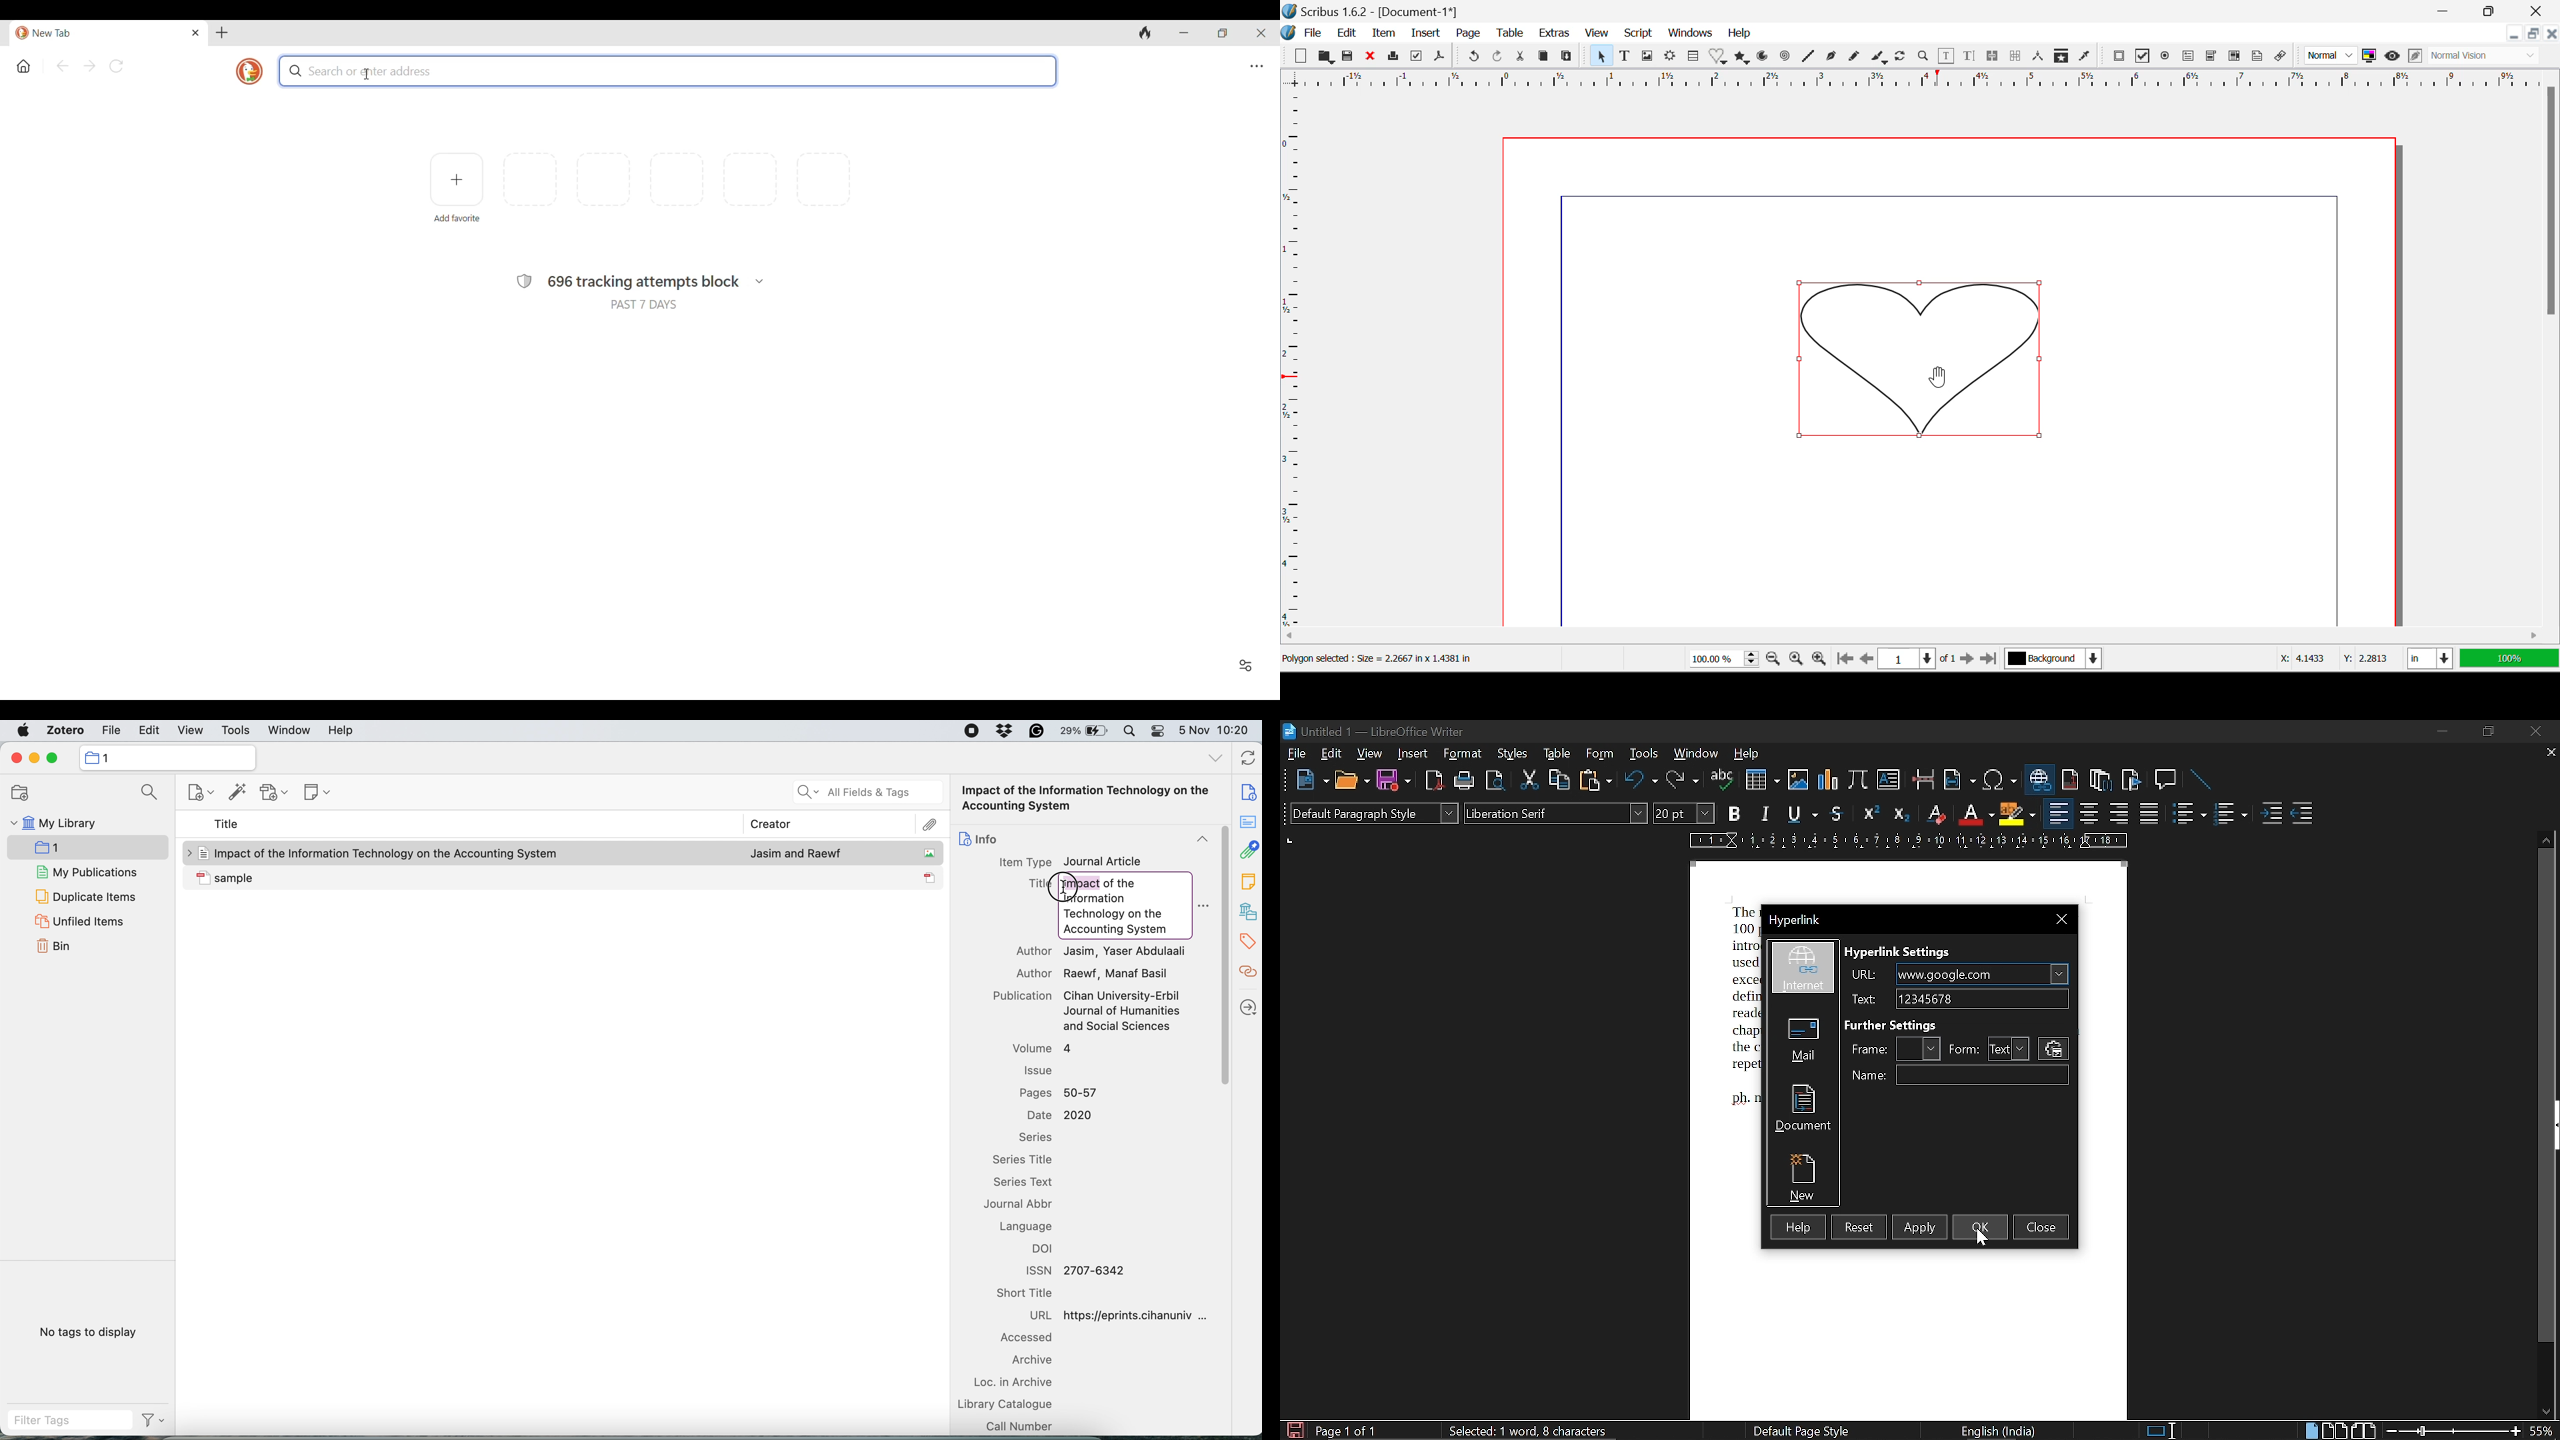  I want to click on Polygons, so click(1743, 58).